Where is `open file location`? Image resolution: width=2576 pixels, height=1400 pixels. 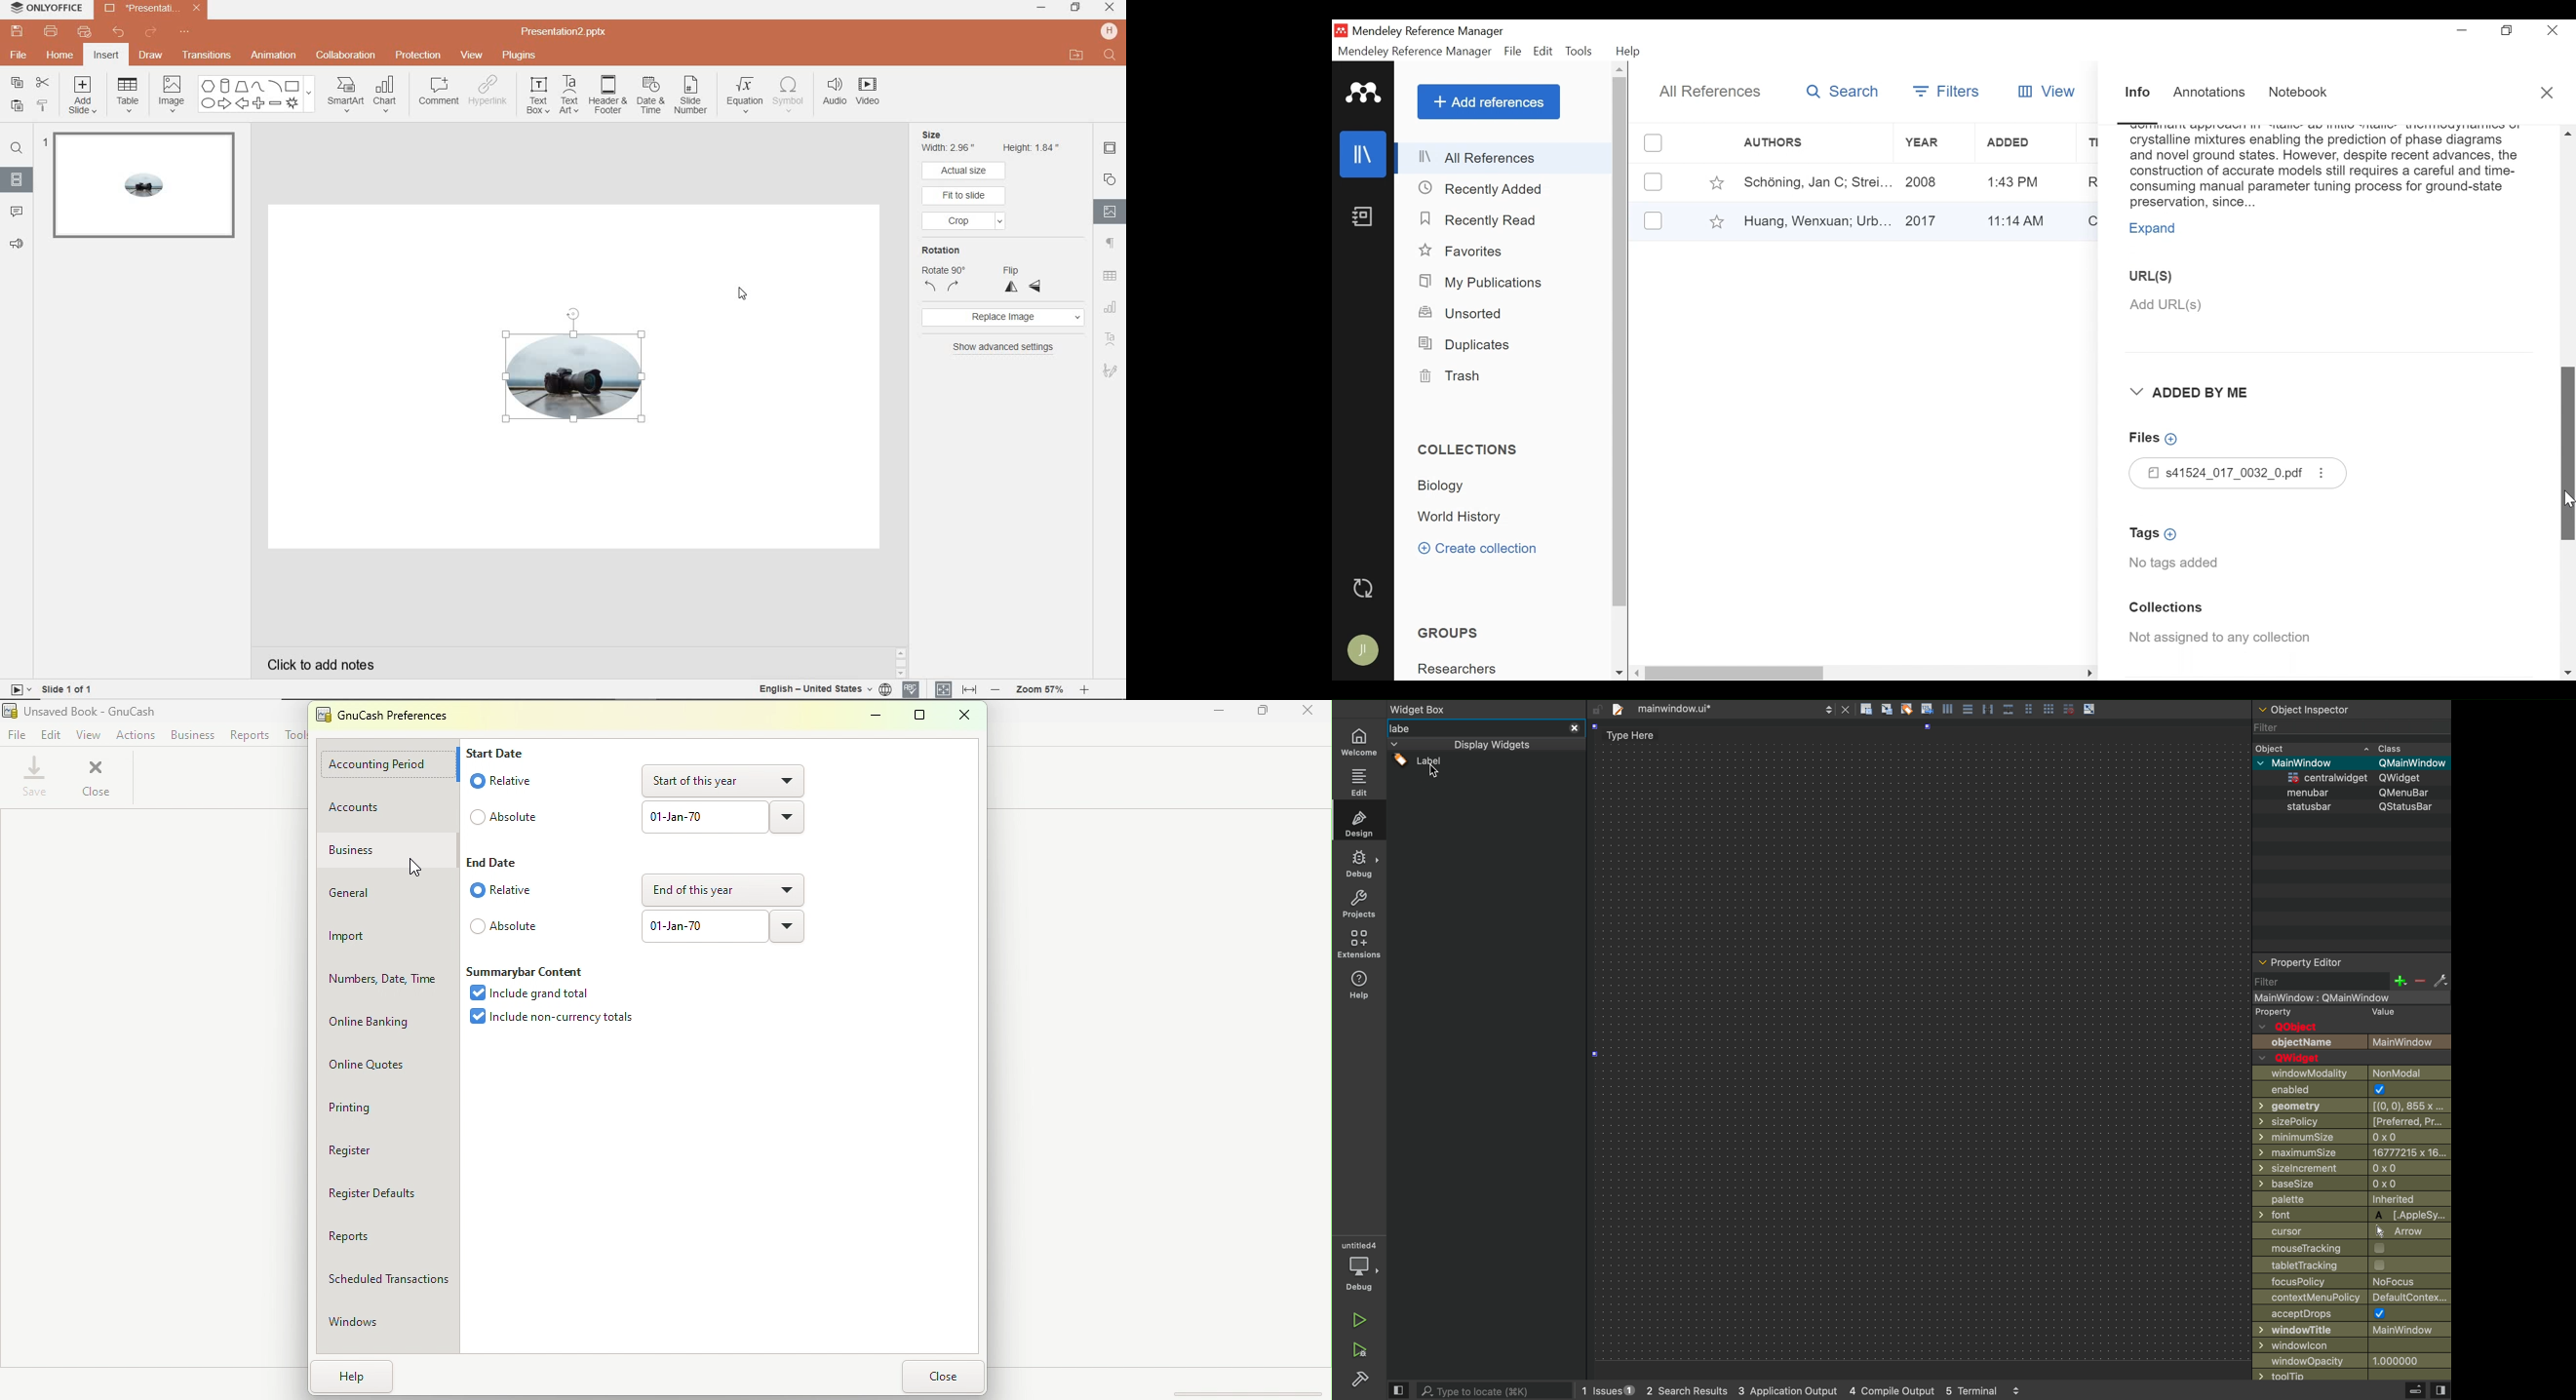
open file location is located at coordinates (1076, 56).